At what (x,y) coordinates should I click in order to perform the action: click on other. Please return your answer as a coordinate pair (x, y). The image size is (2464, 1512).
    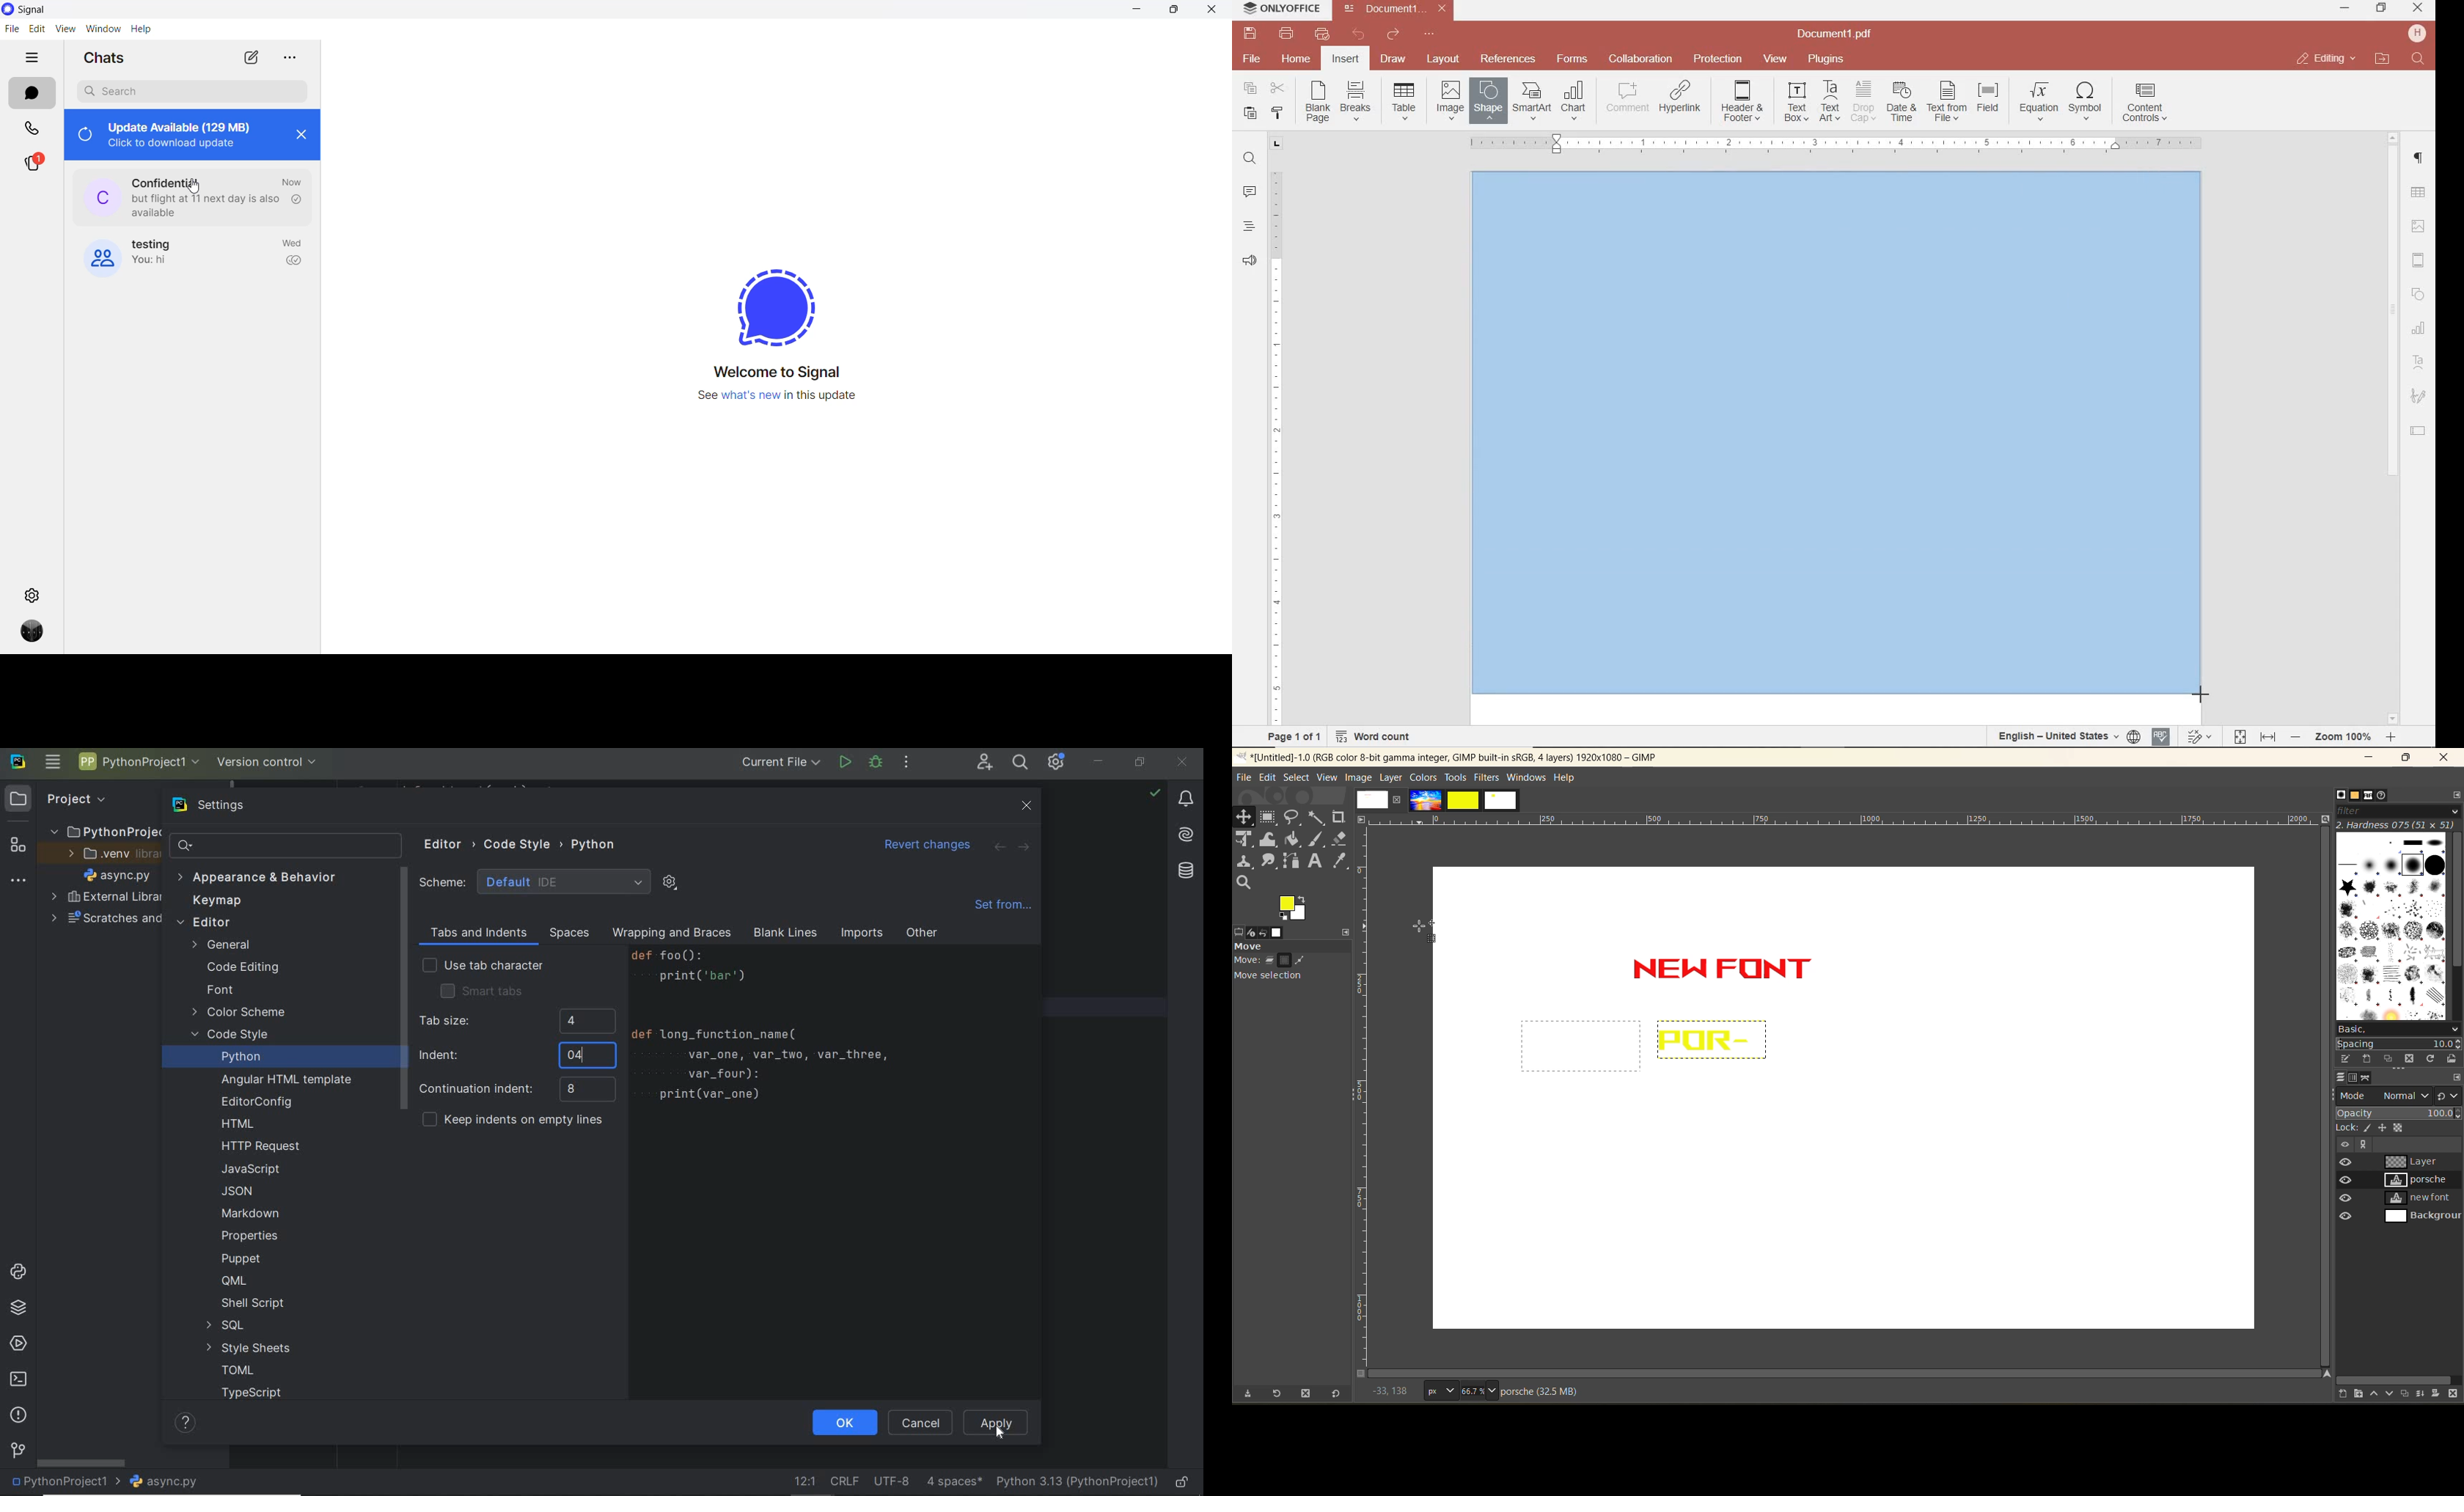
    Looking at the image, I should click on (922, 936).